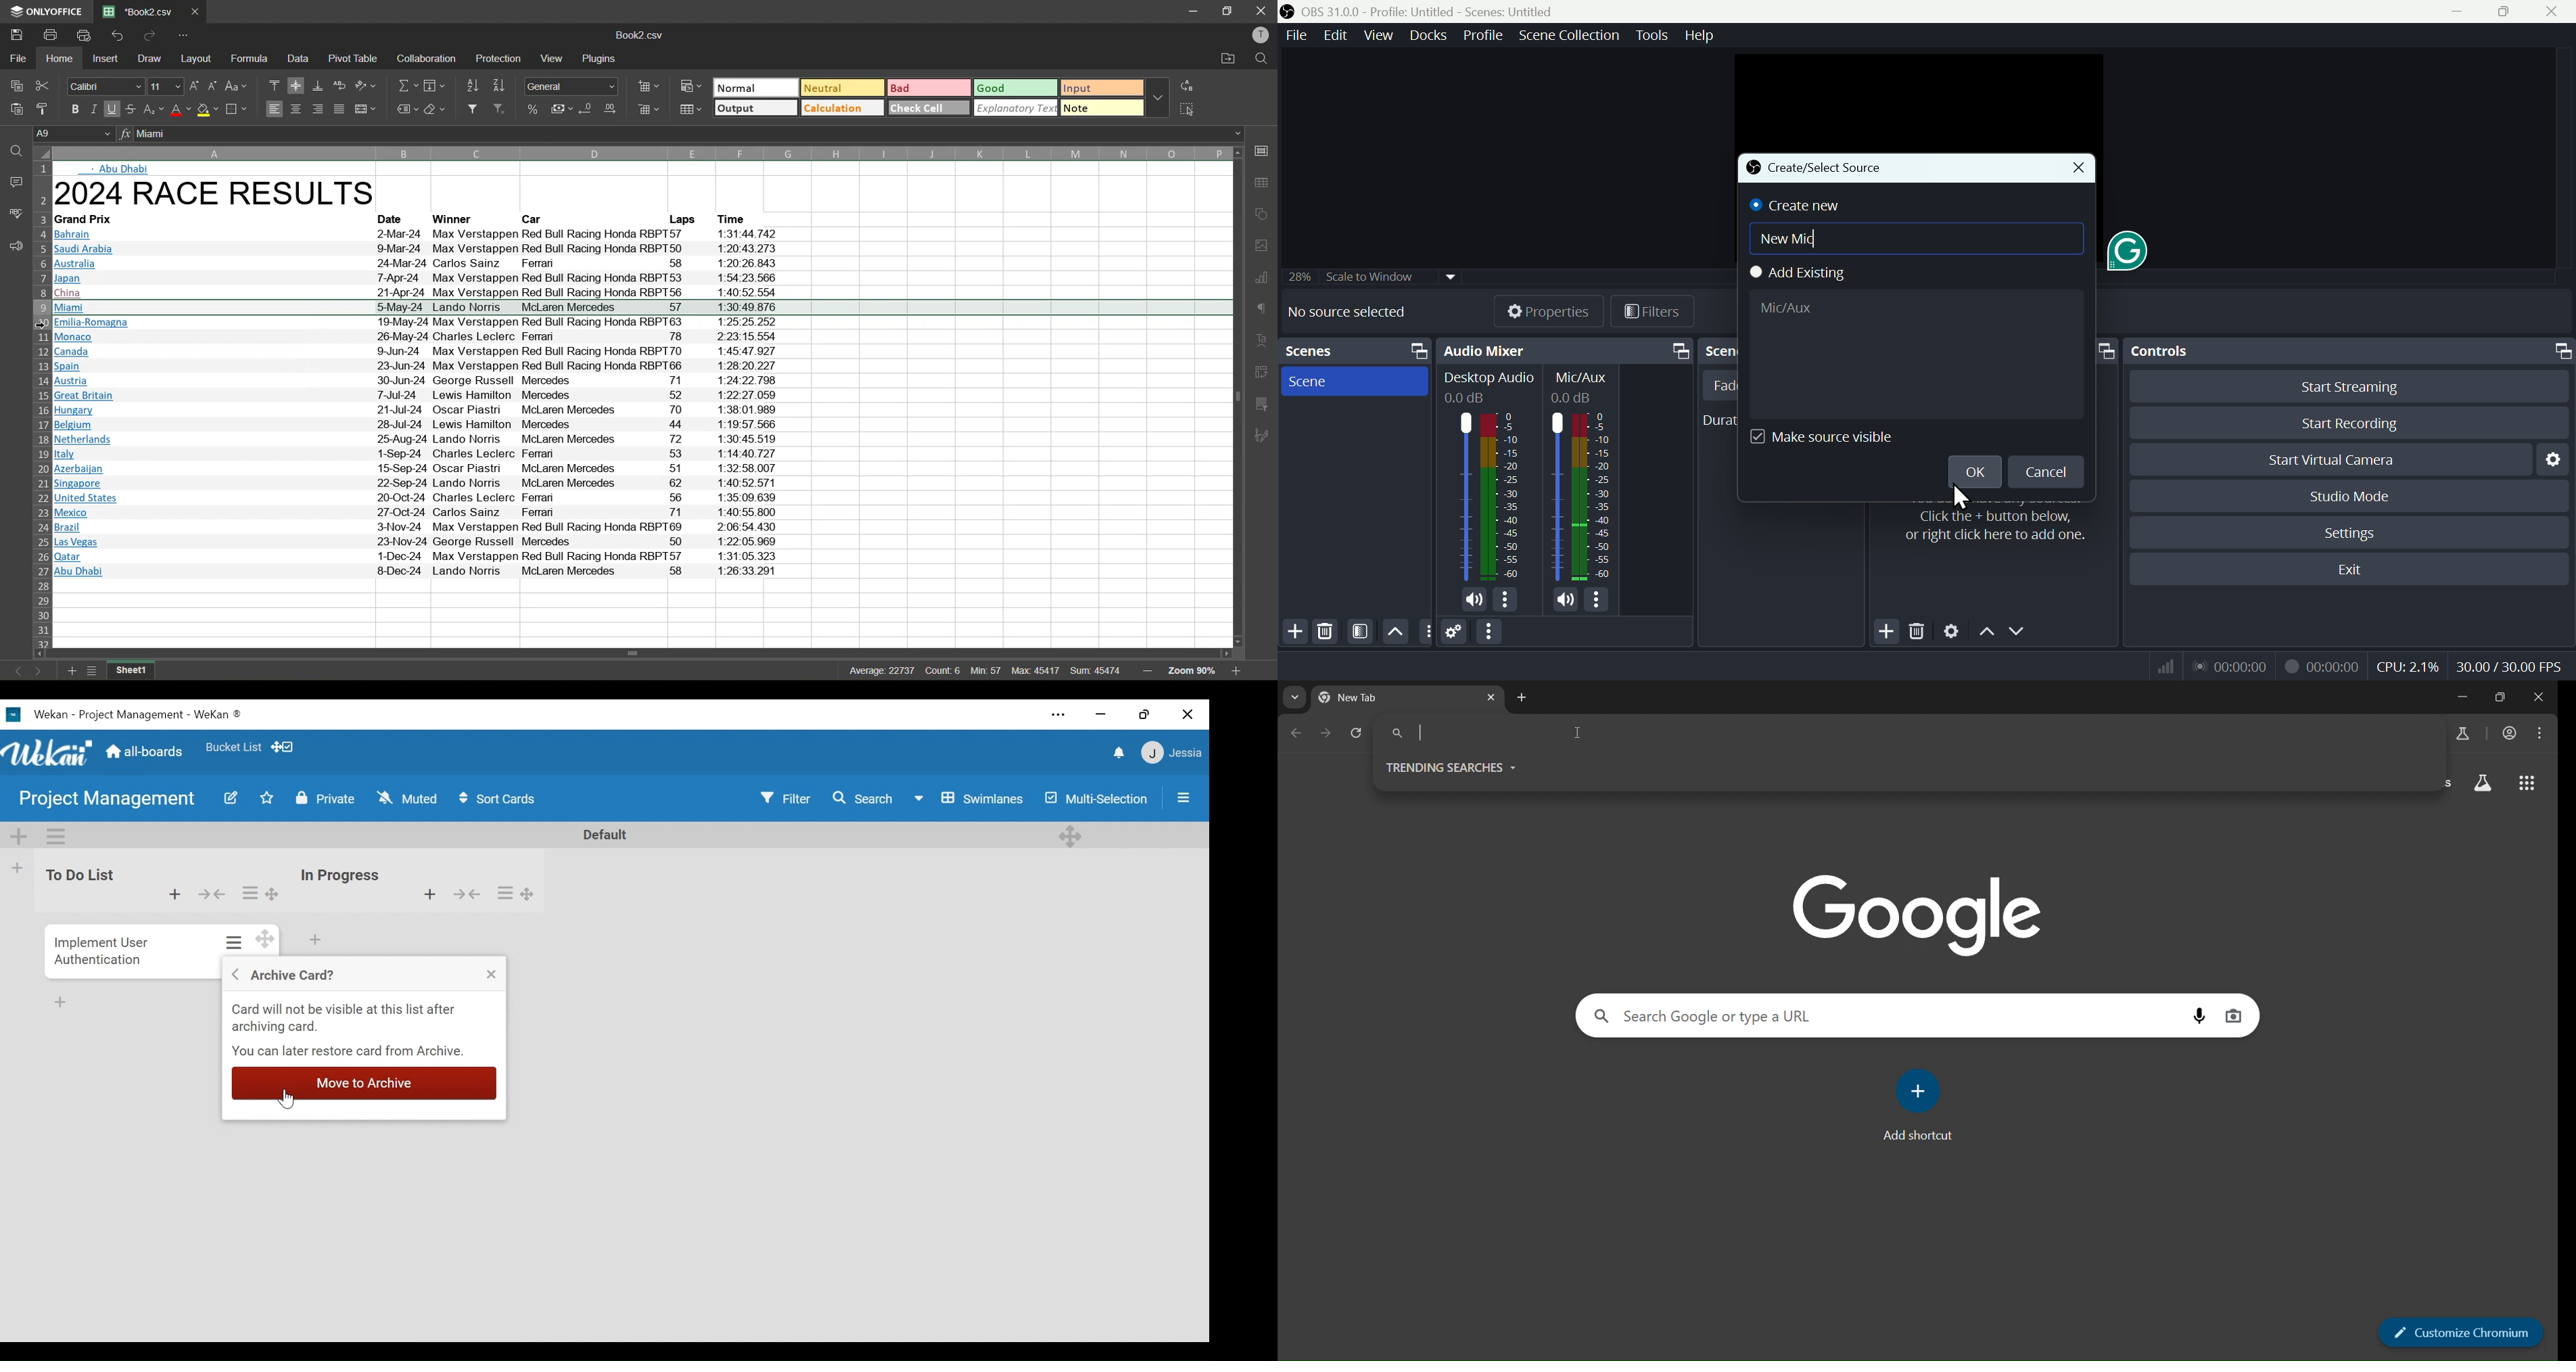  What do you see at coordinates (1816, 168) in the screenshot?
I see `Create/Select Source` at bounding box center [1816, 168].